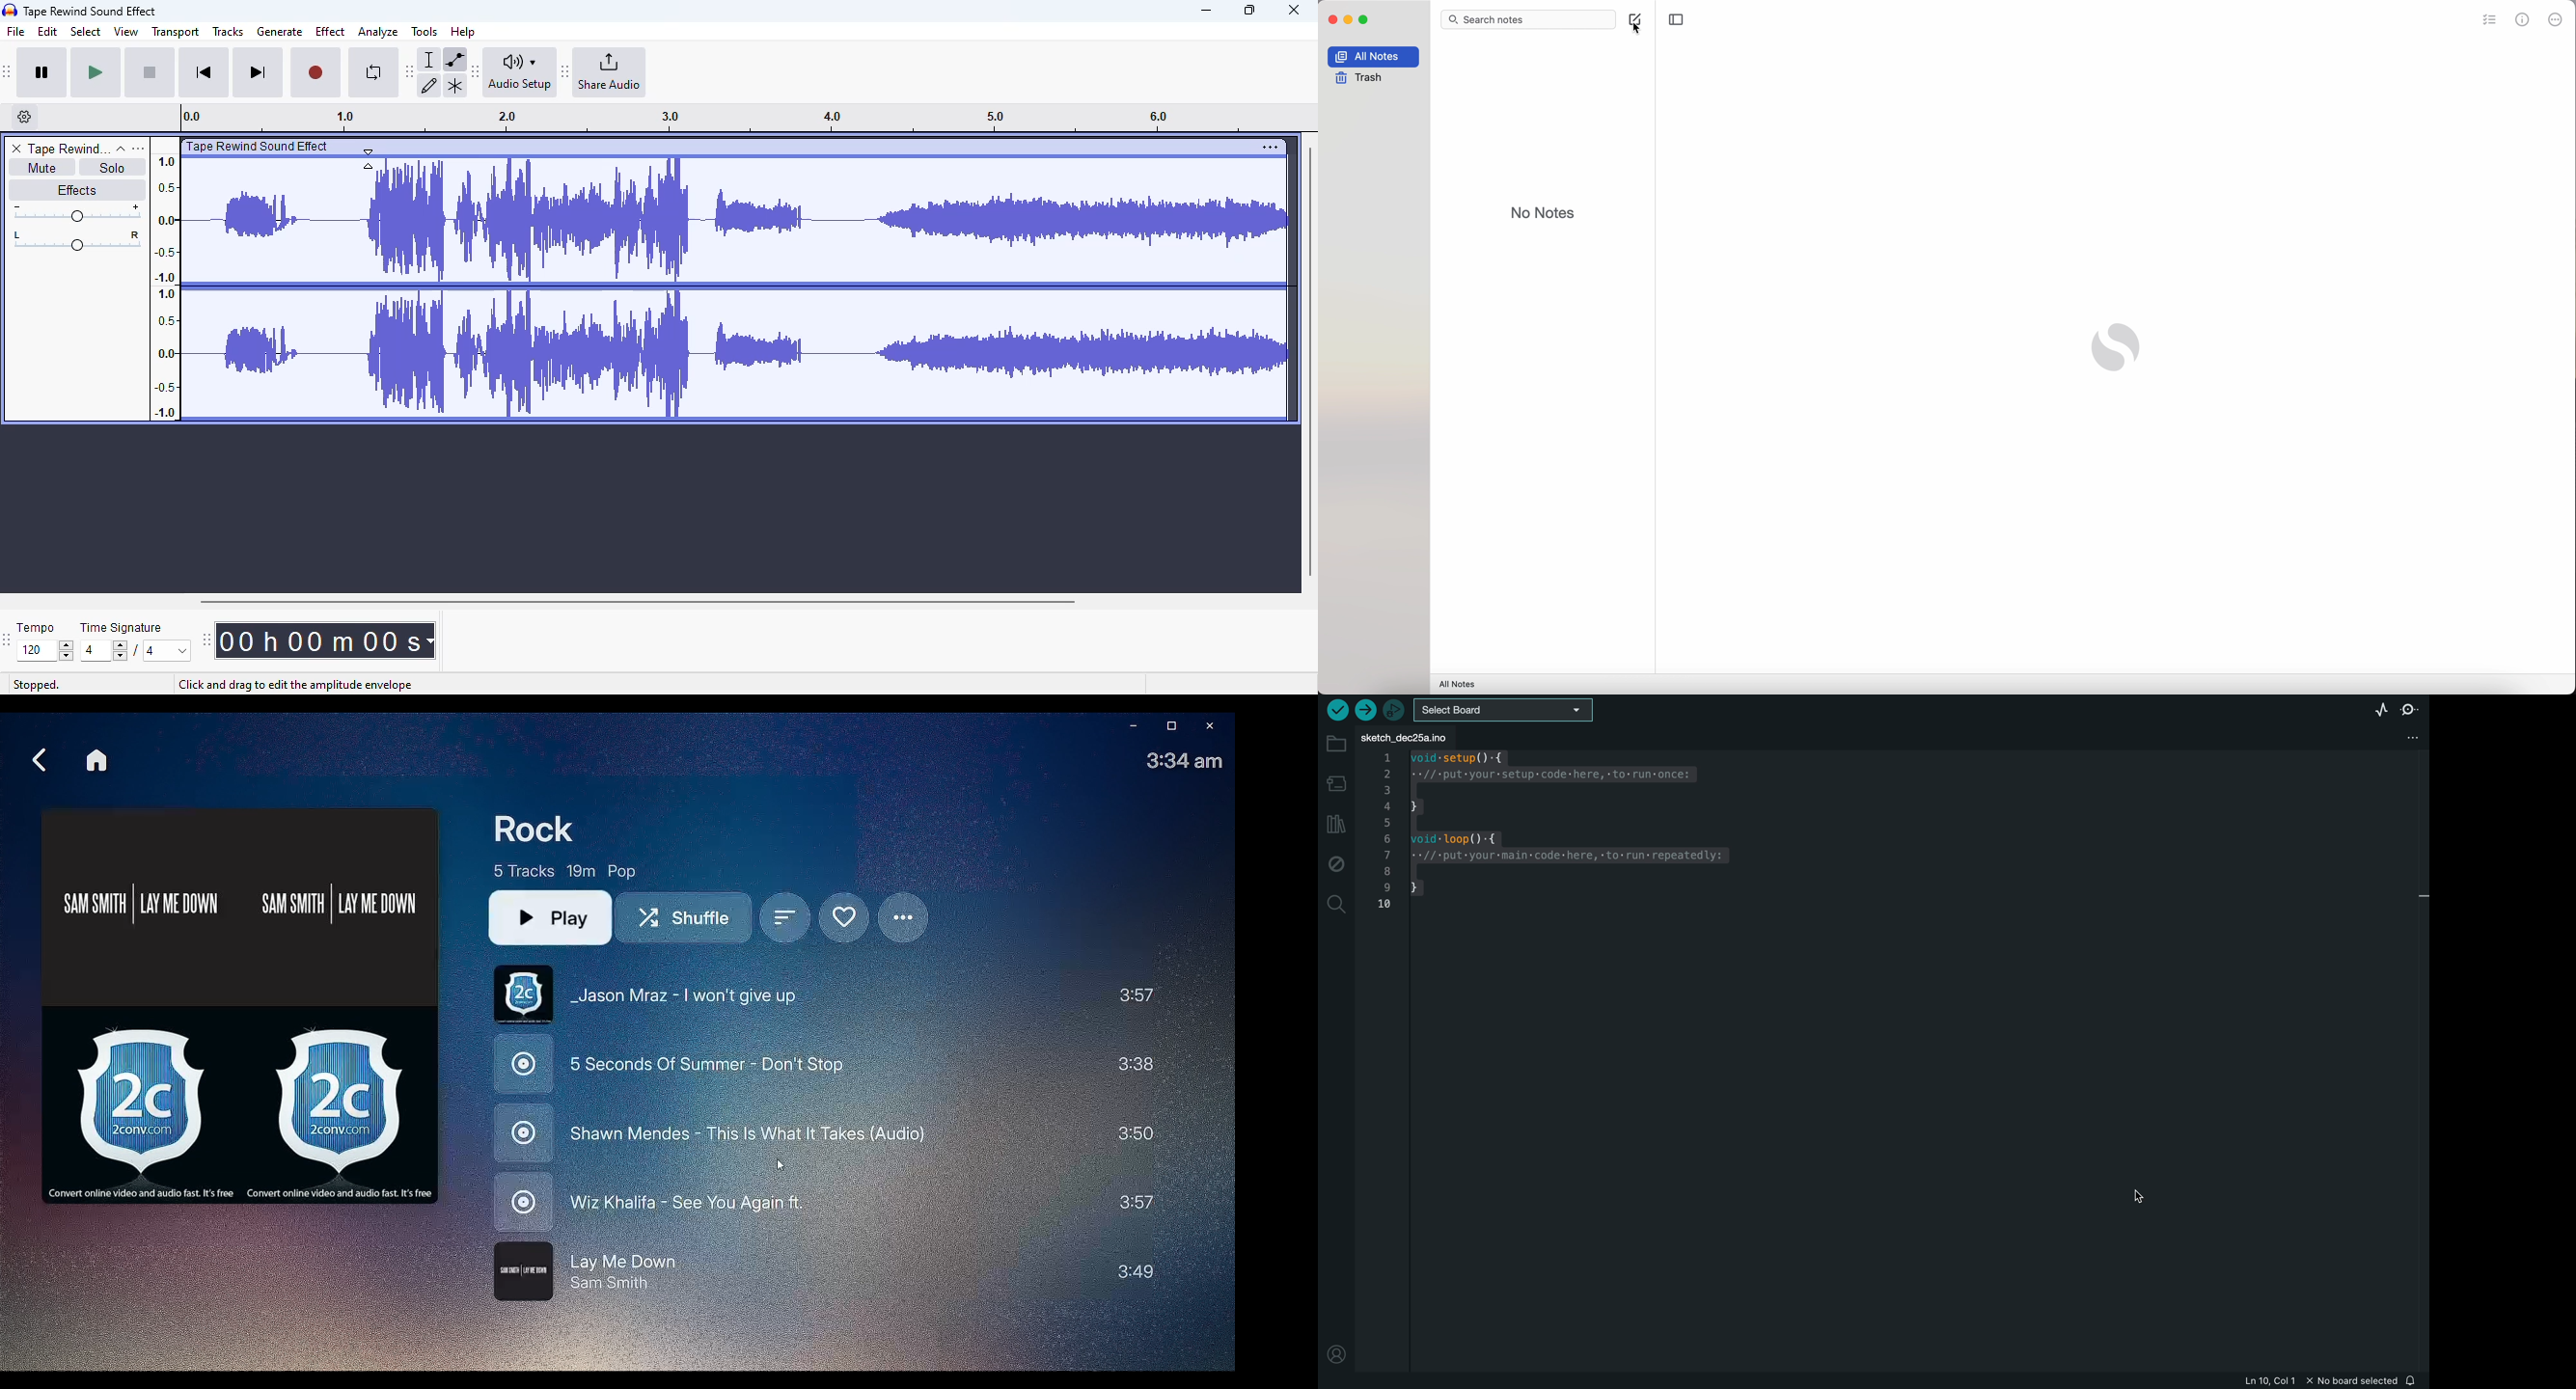 The width and height of the screenshot is (2576, 1400). Describe the element at coordinates (752, 1134) in the screenshot. I see `Re-ordered Playlist` at that location.